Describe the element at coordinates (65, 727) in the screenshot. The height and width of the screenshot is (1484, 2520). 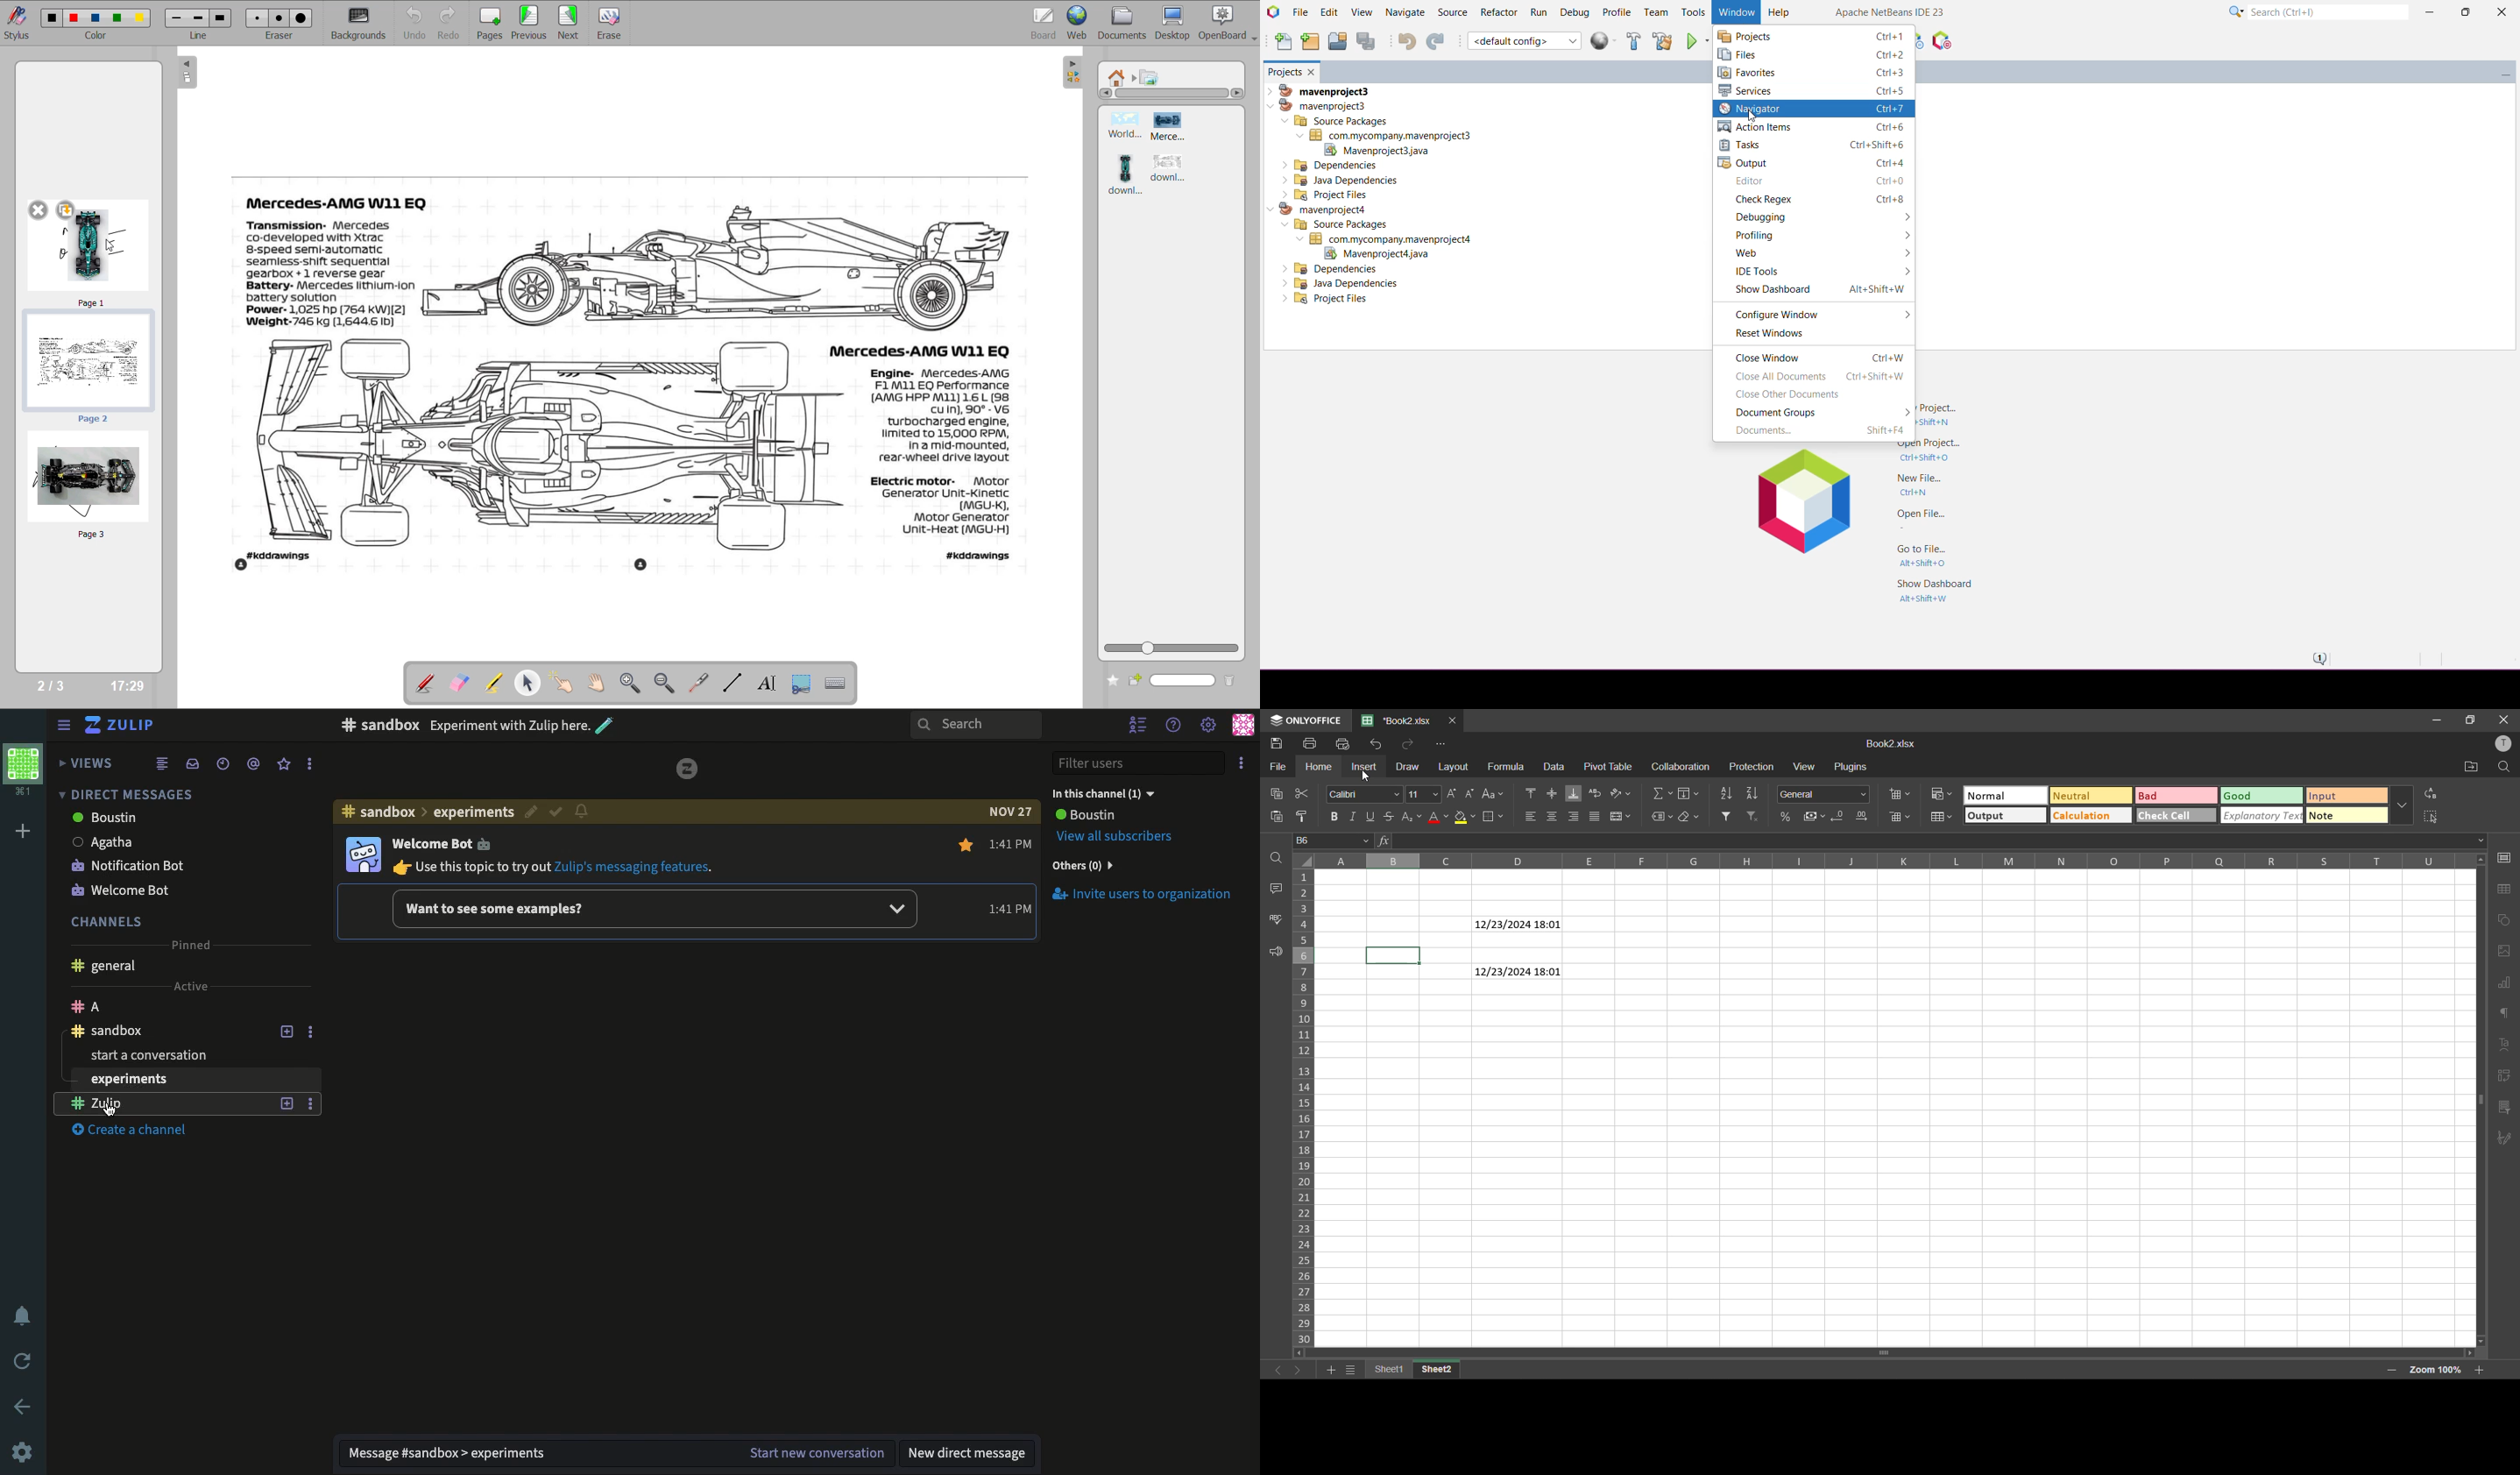
I see `View sidebar` at that location.